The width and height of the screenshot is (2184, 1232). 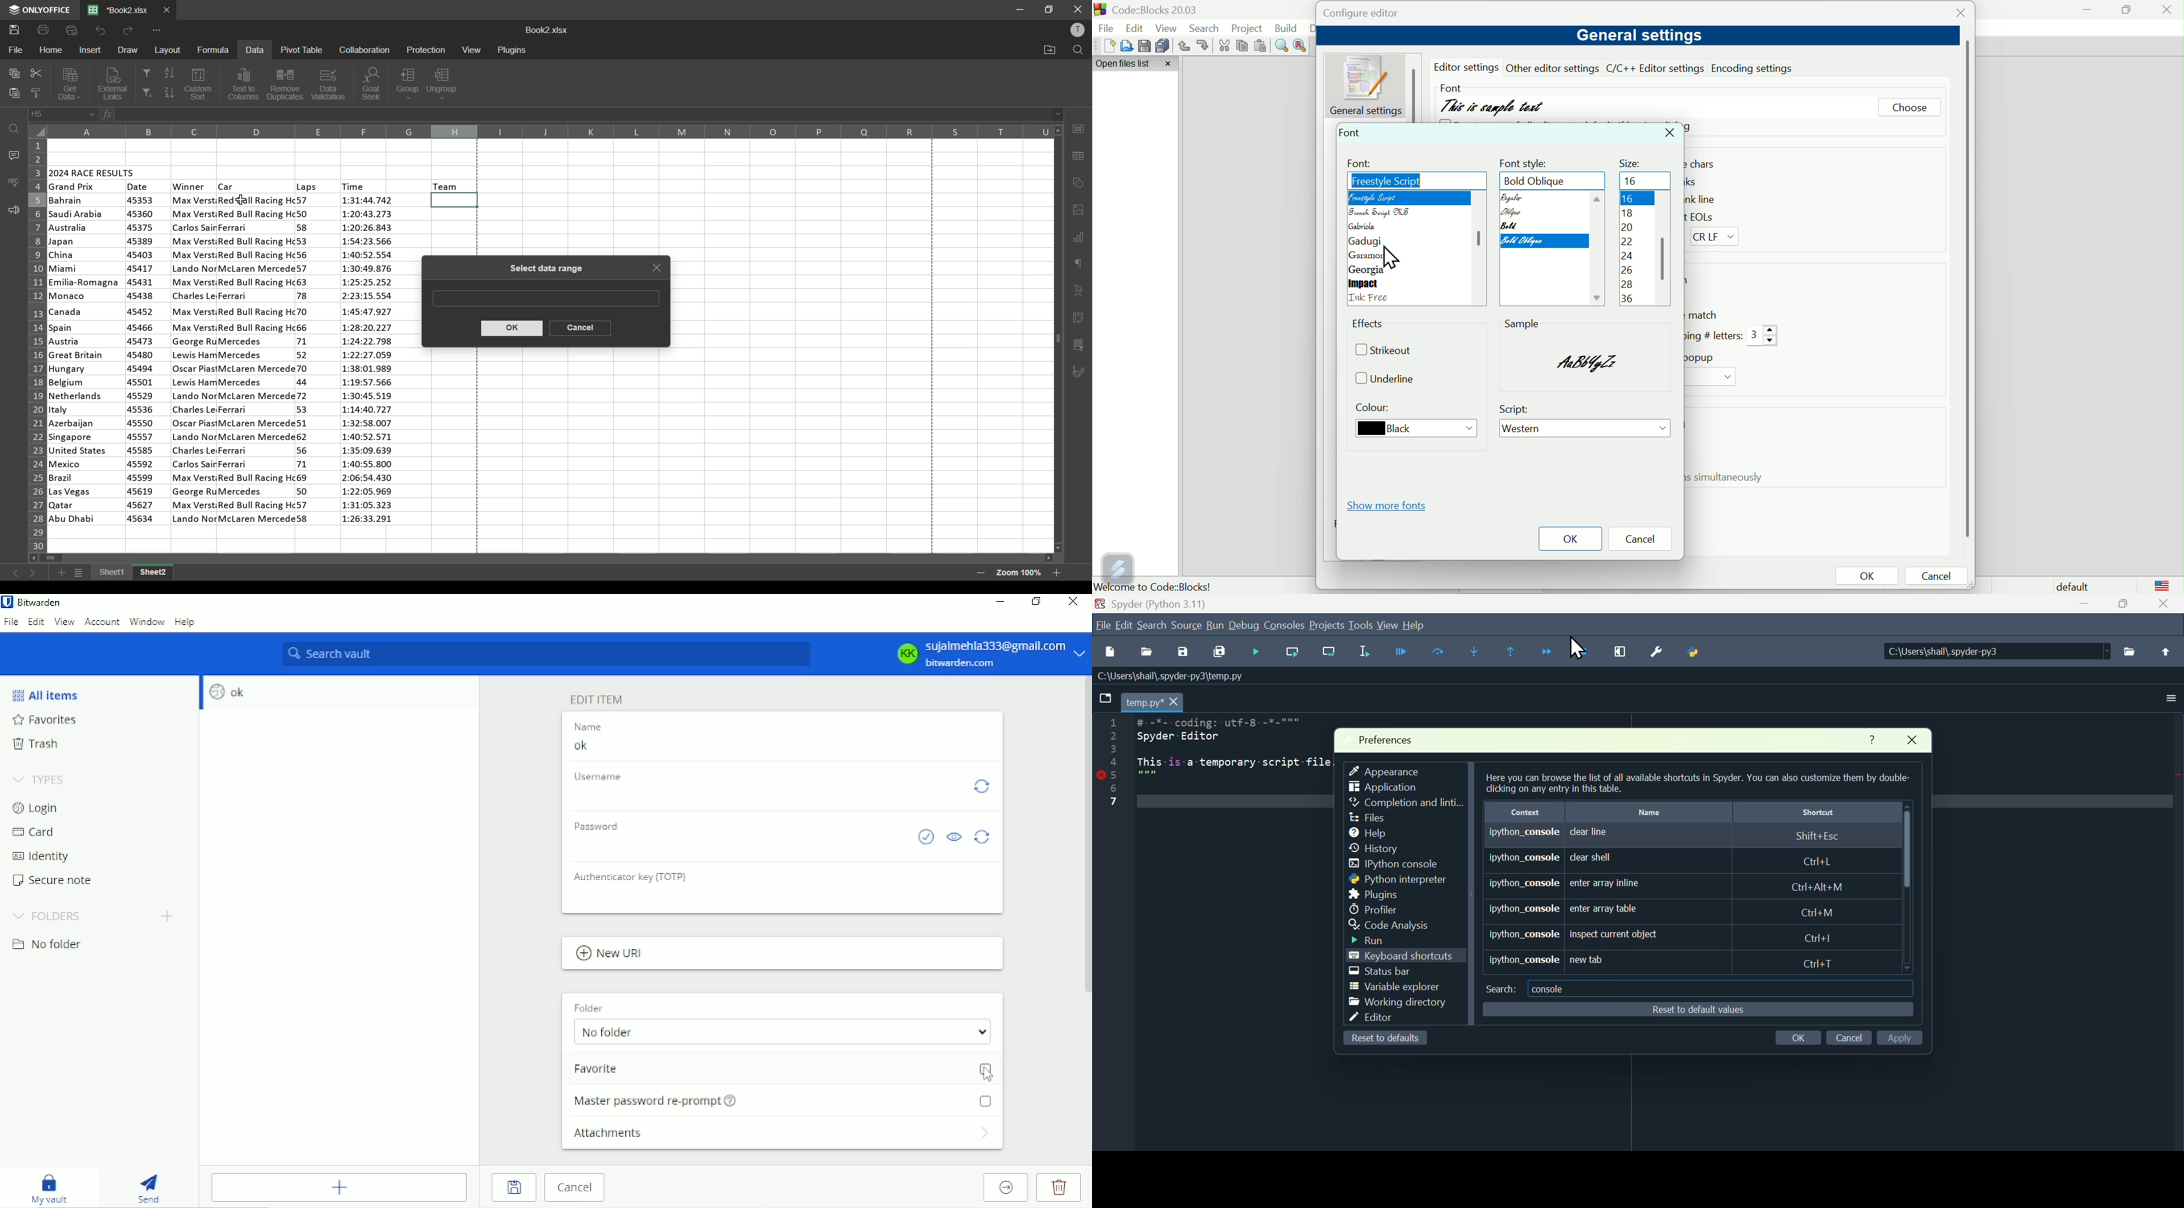 I want to click on Strike out, so click(x=1388, y=352).